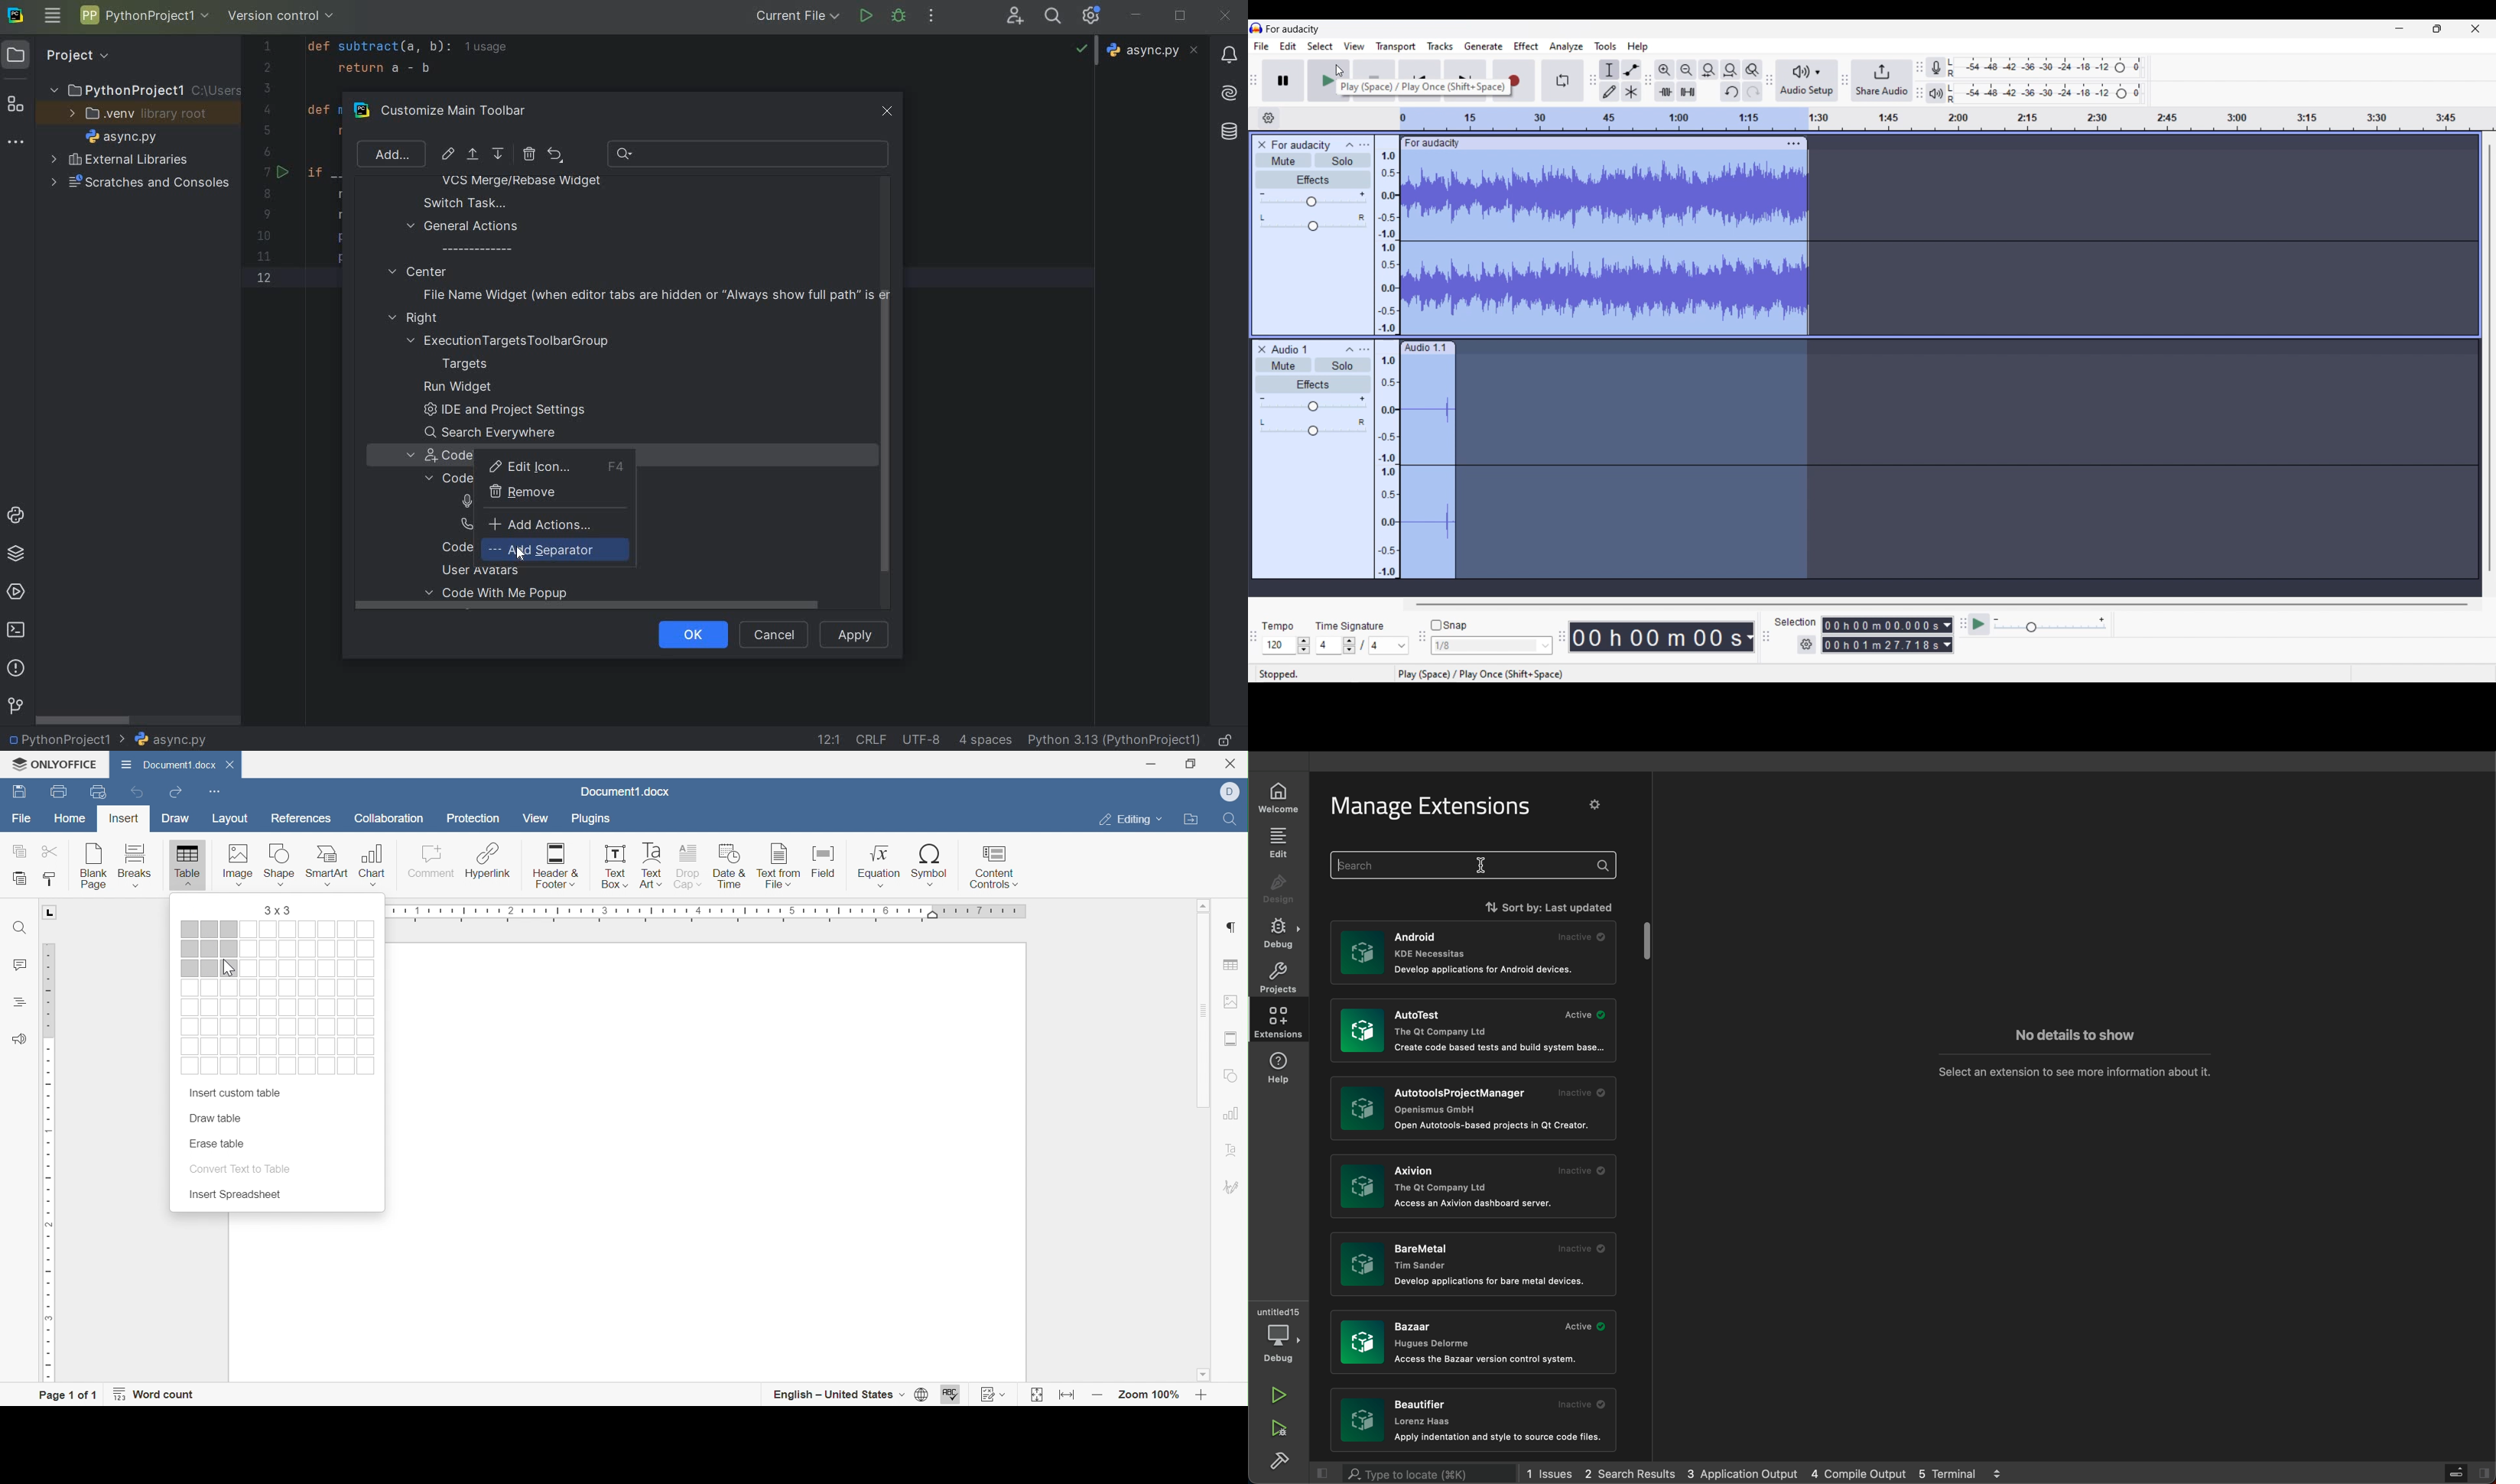 The image size is (2520, 1484). I want to click on cursor, so click(1483, 865).